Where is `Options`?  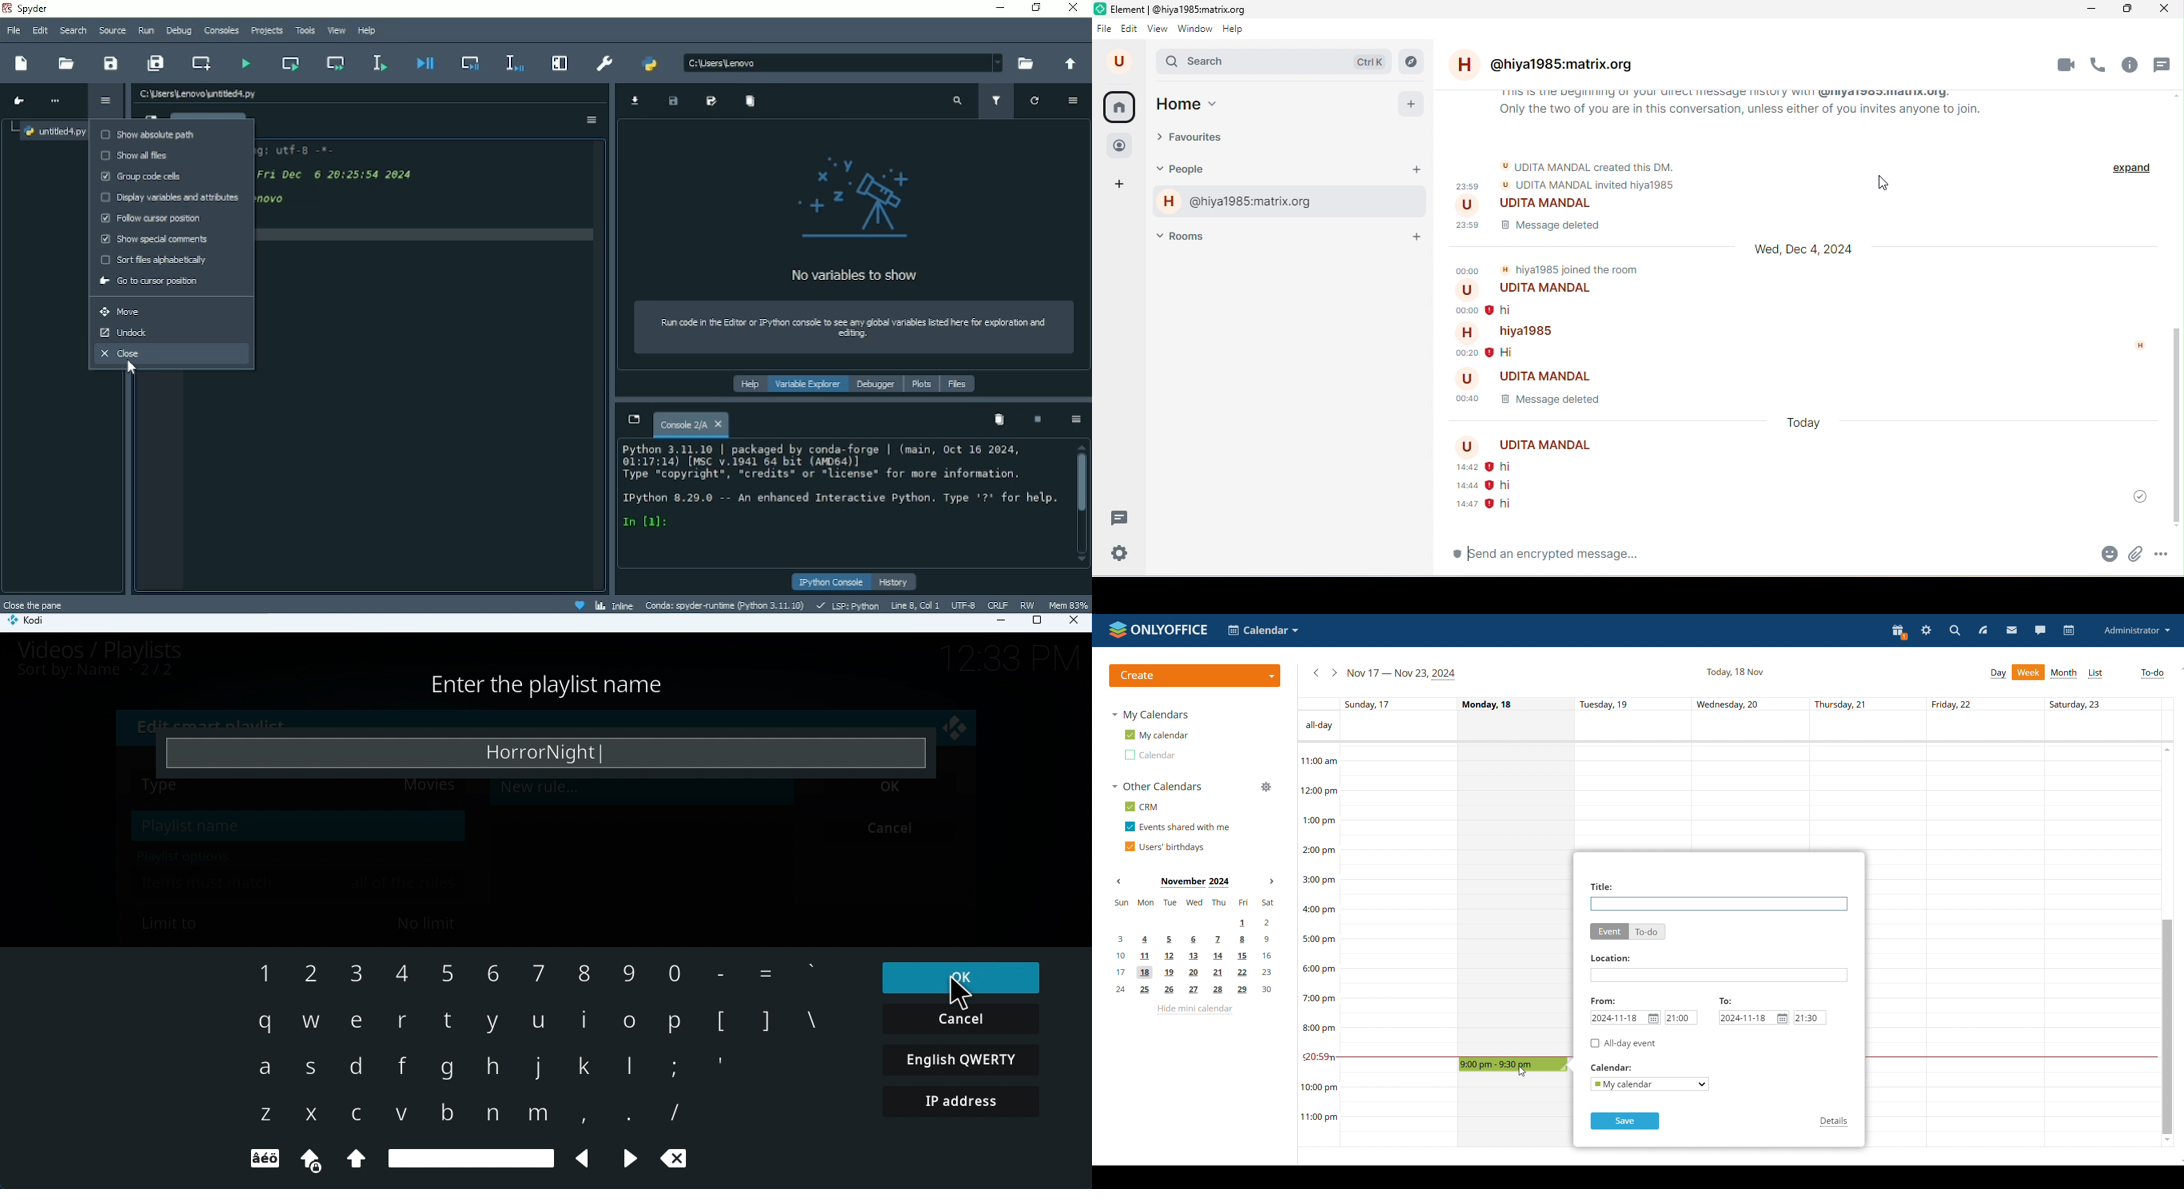 Options is located at coordinates (1071, 100).